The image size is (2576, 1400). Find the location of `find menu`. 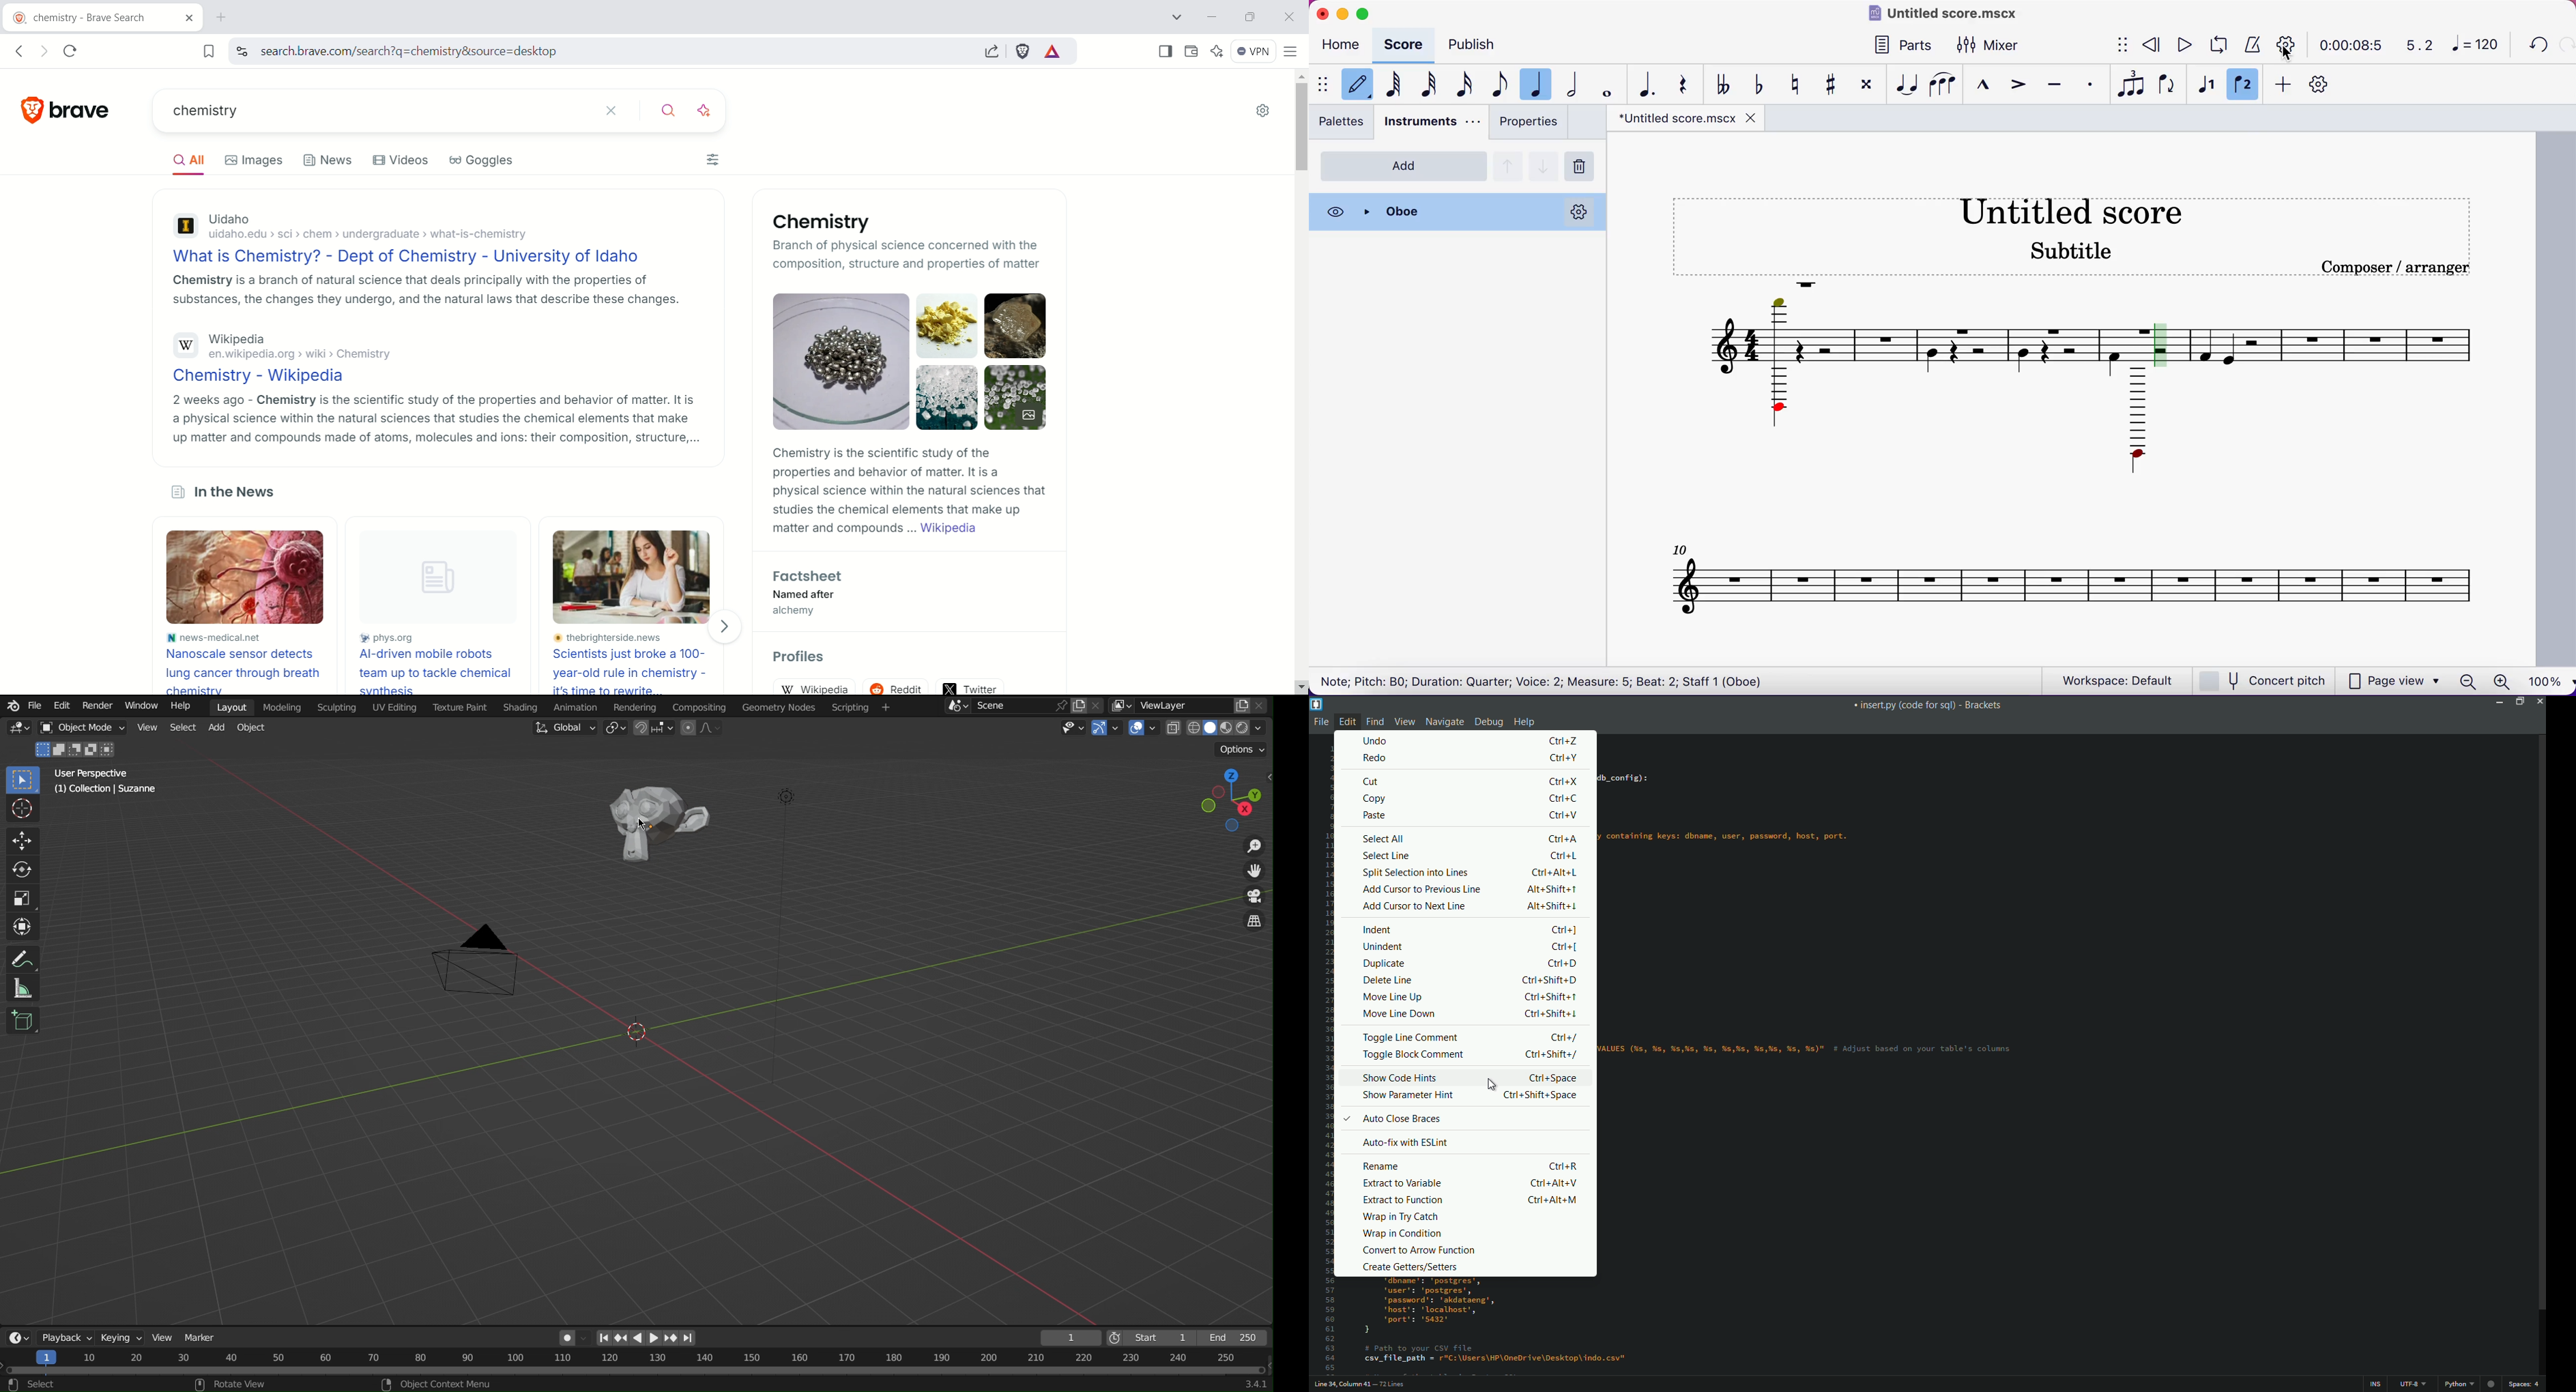

find menu is located at coordinates (1375, 721).